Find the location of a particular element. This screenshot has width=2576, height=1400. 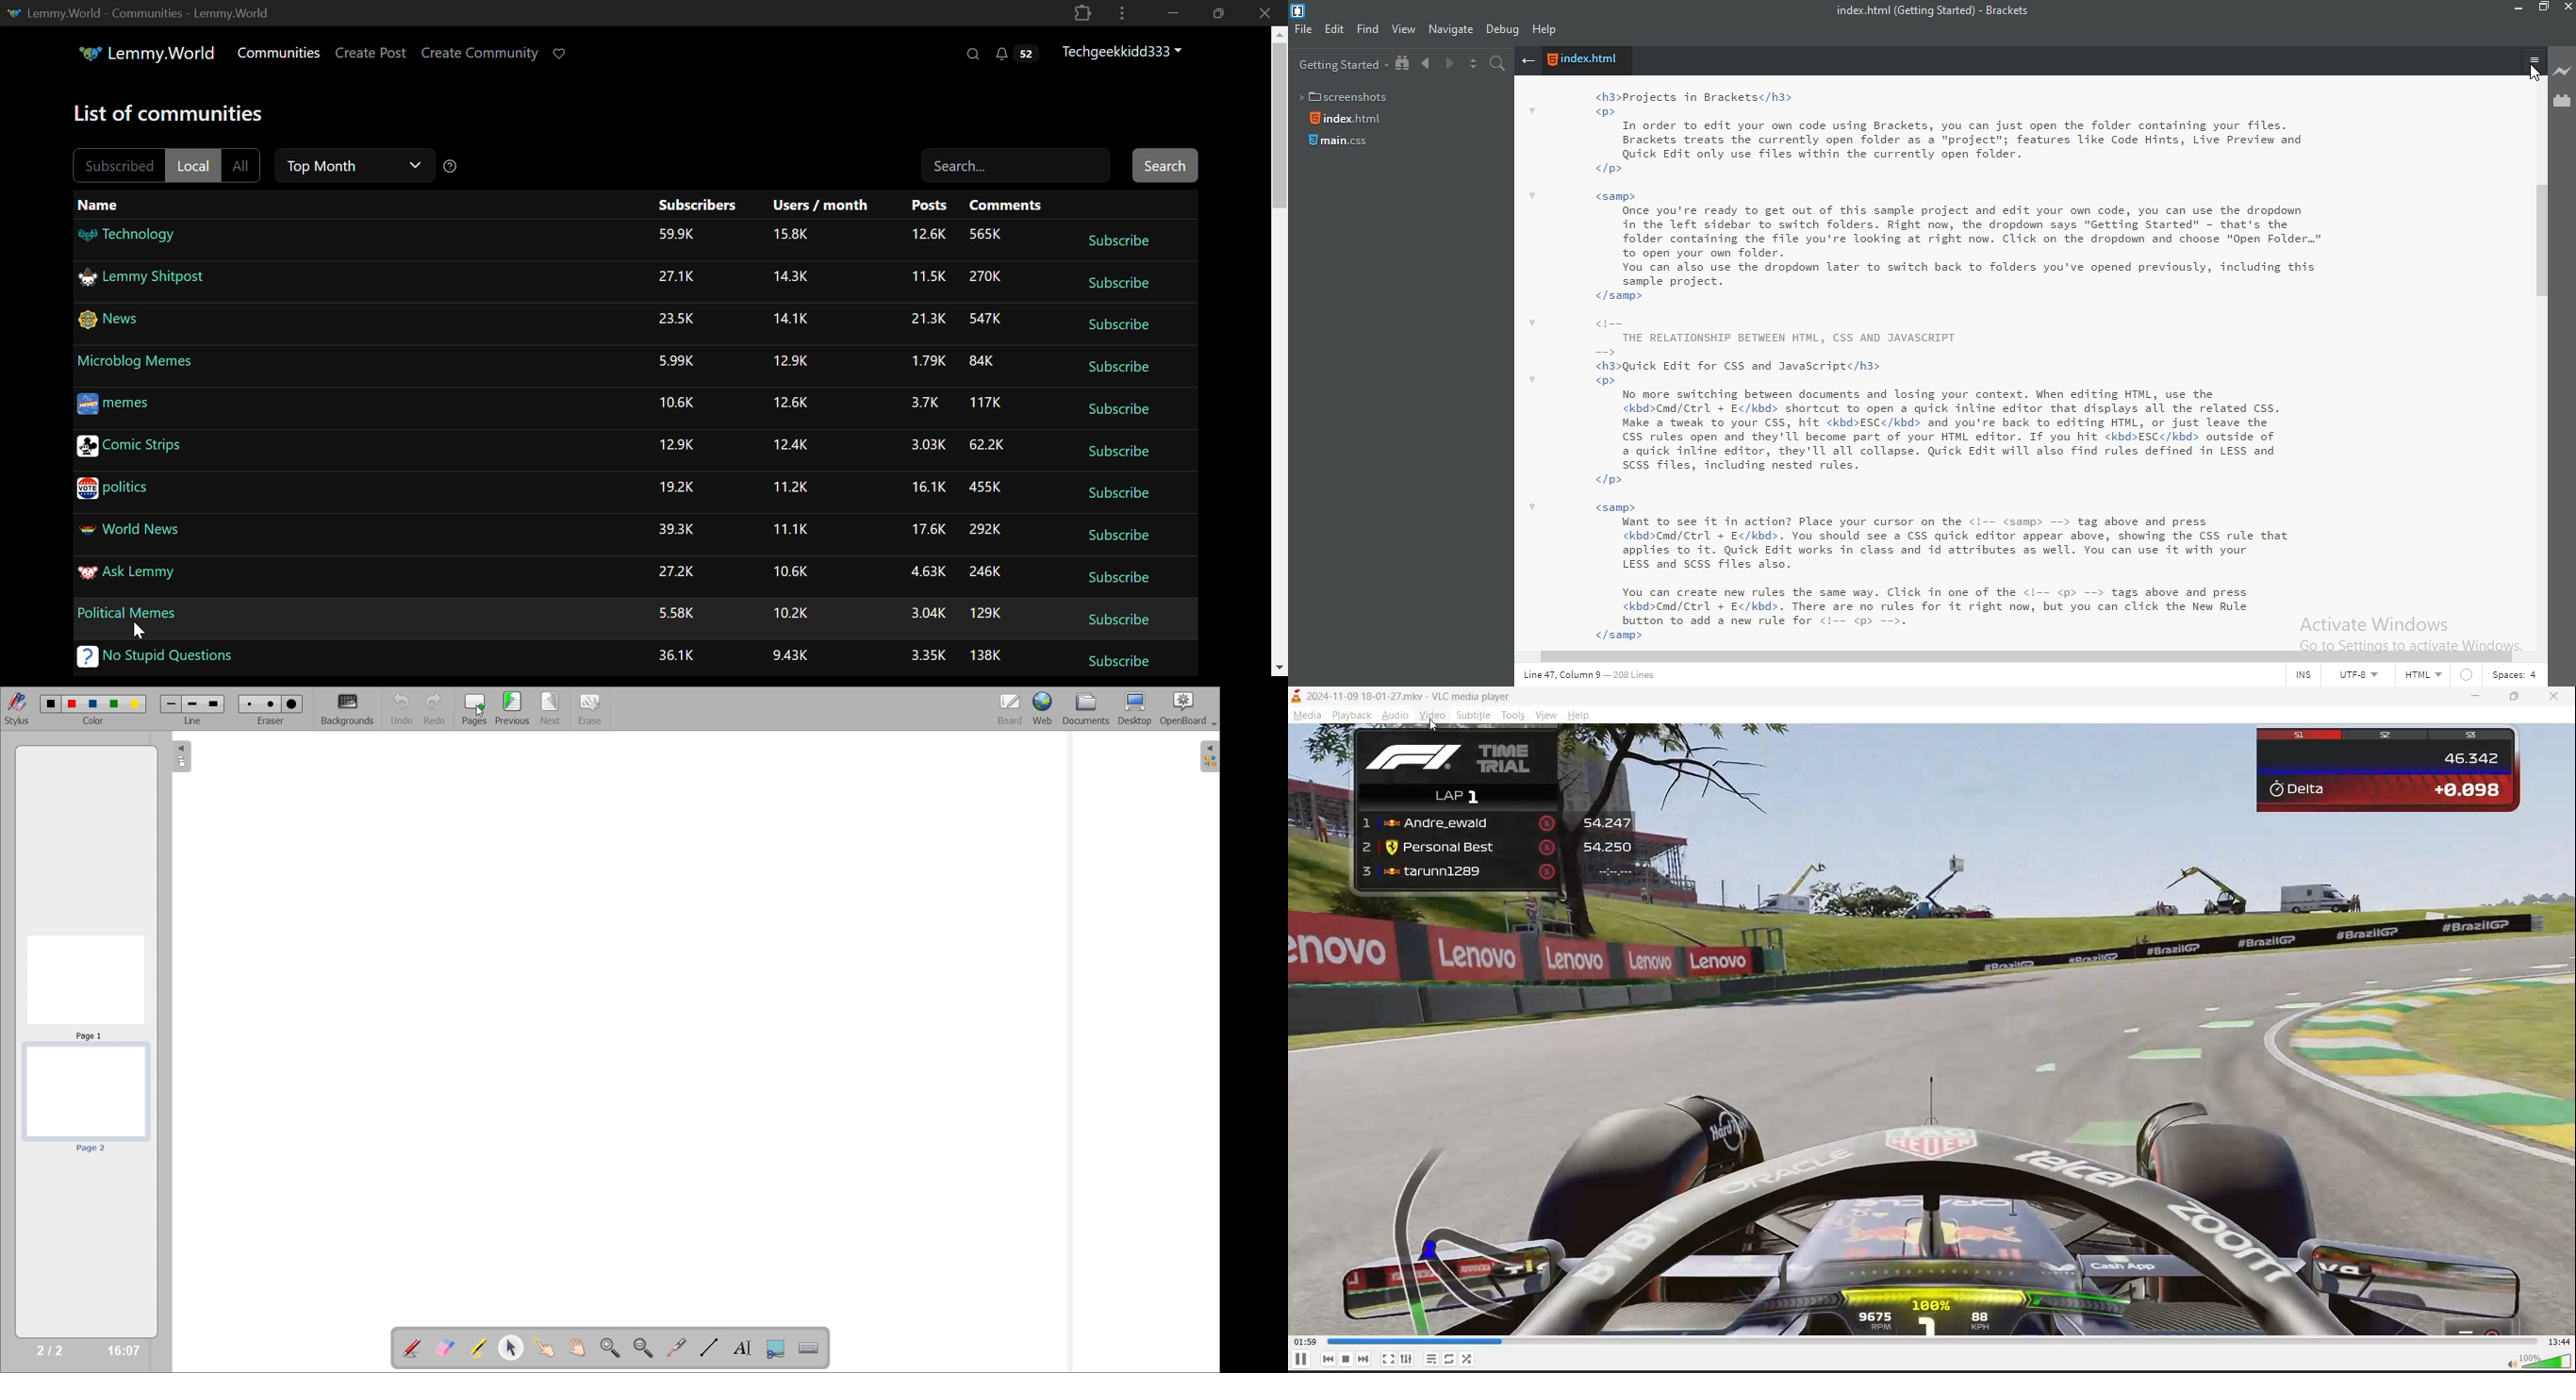

Subscribers Column Heading is located at coordinates (696, 205).